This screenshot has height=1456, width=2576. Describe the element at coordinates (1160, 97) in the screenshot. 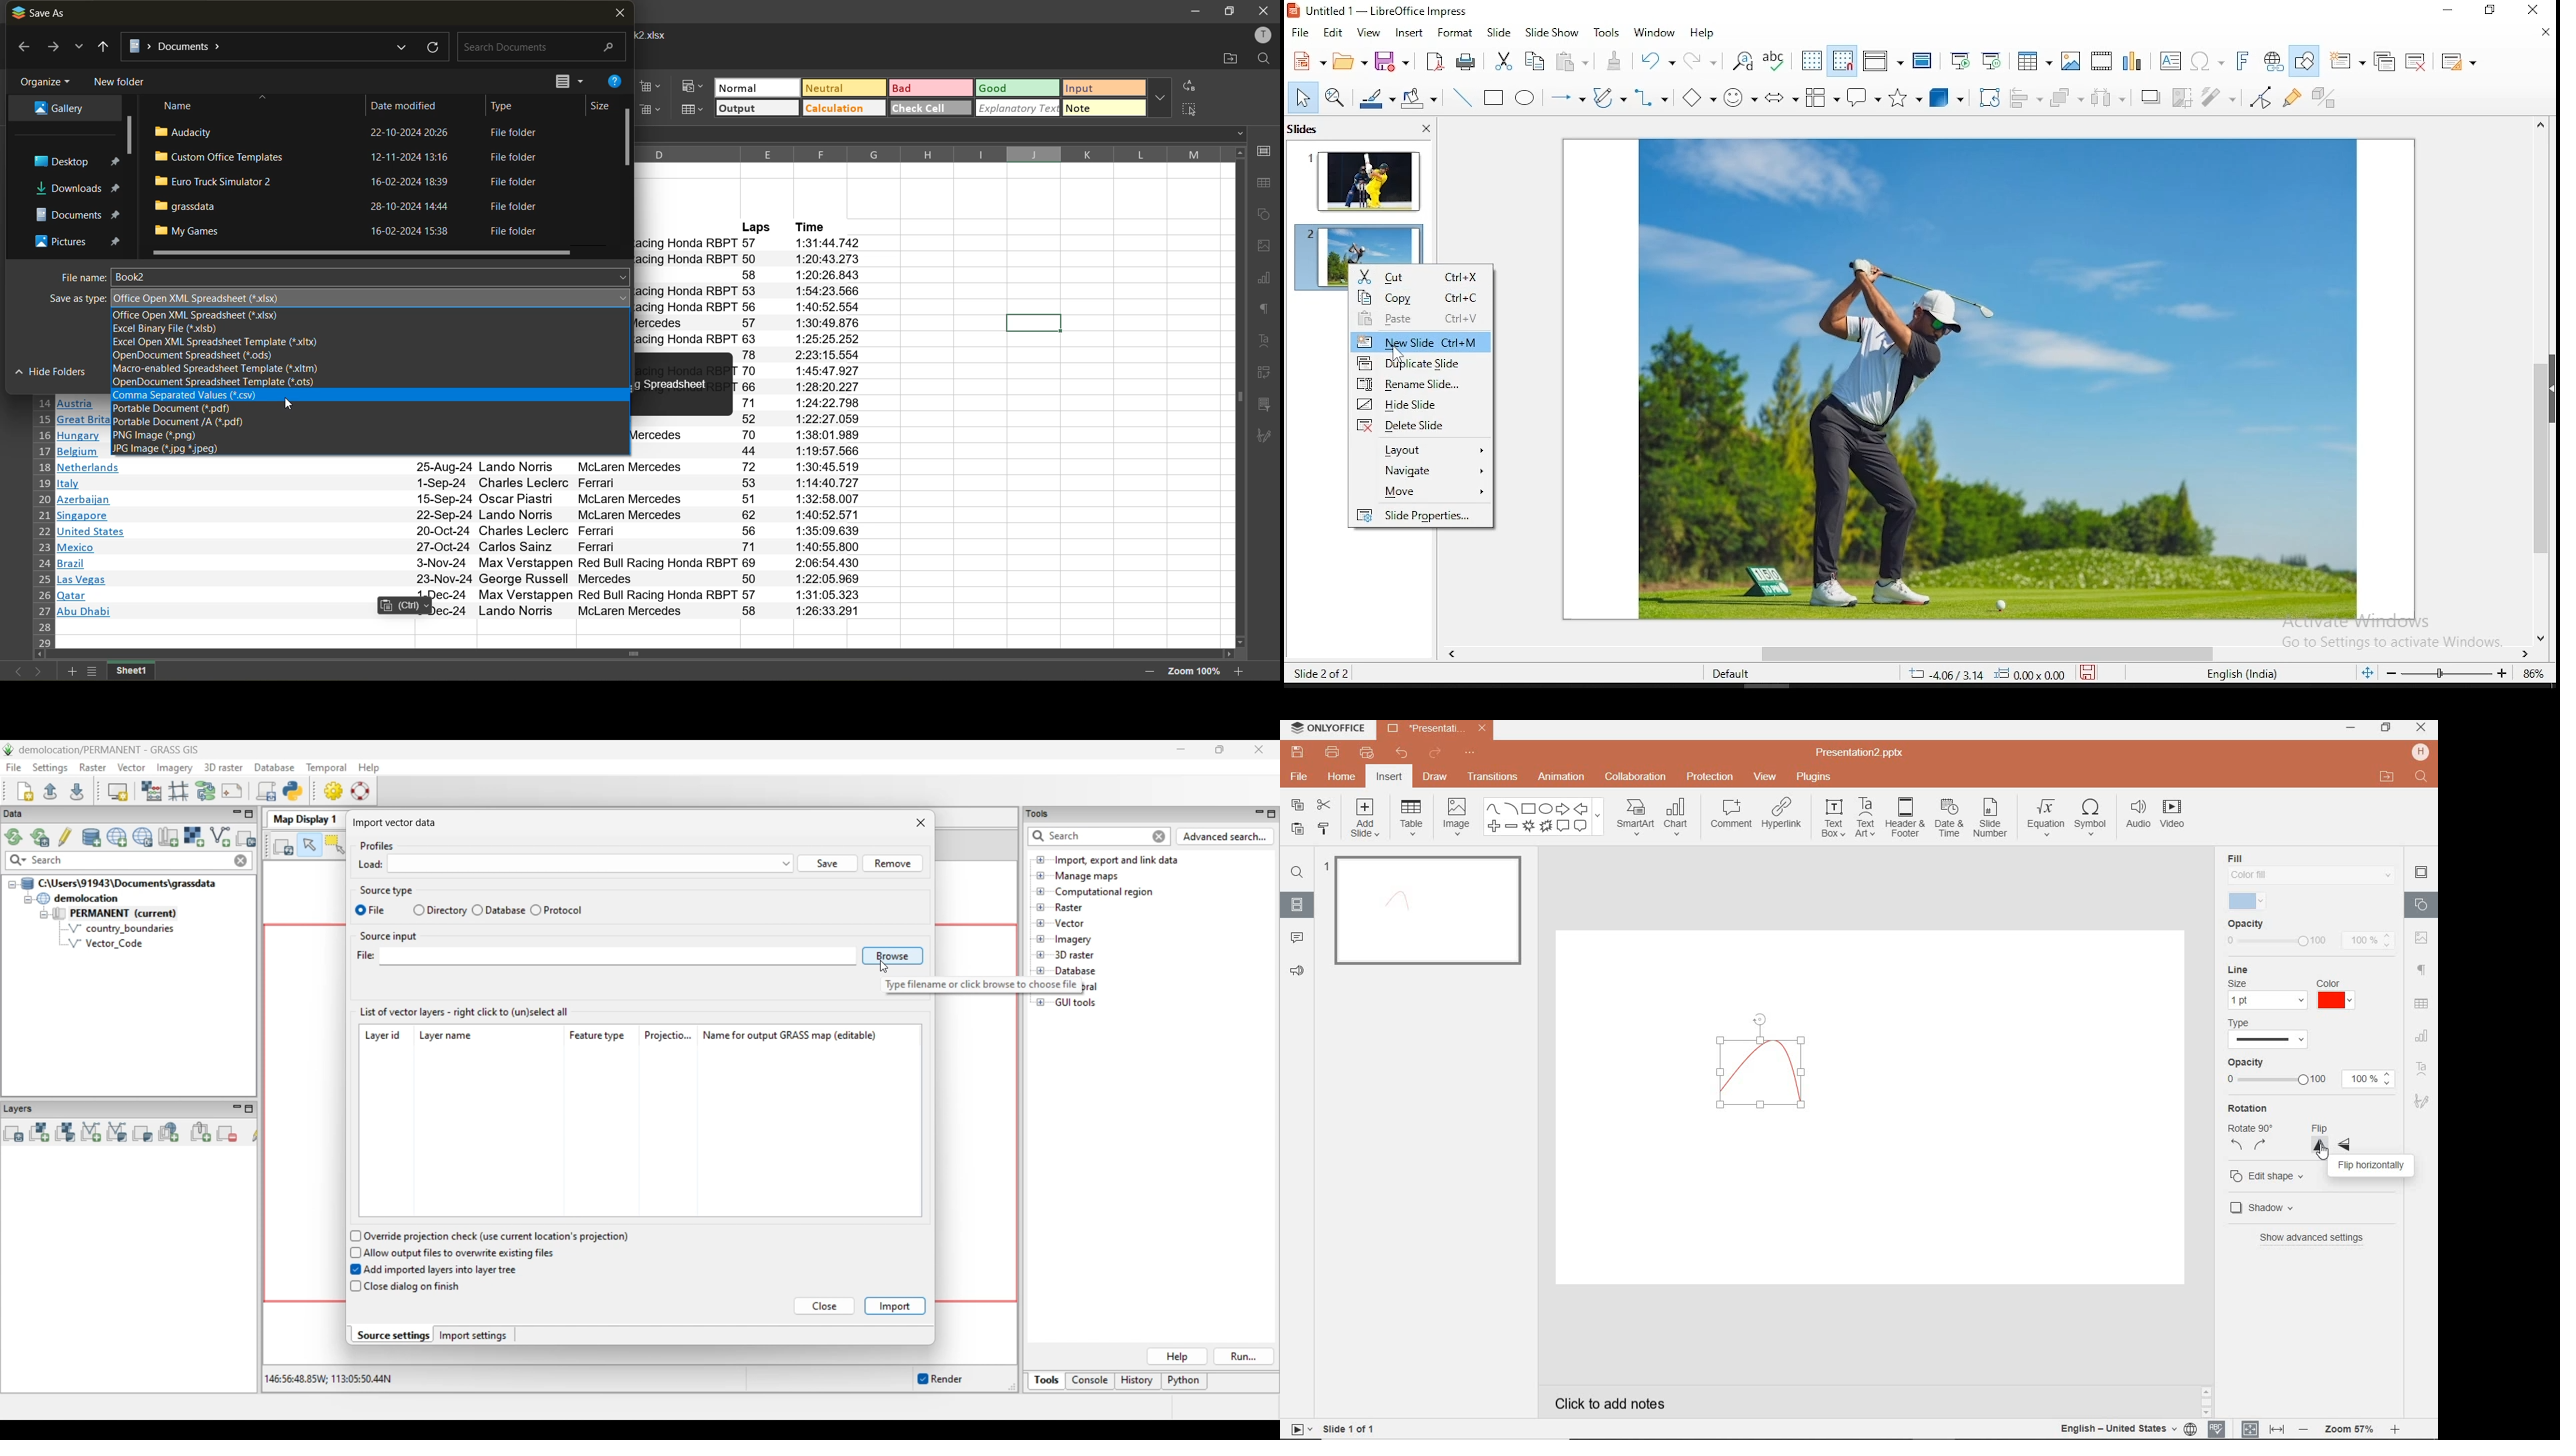

I see `more options` at that location.